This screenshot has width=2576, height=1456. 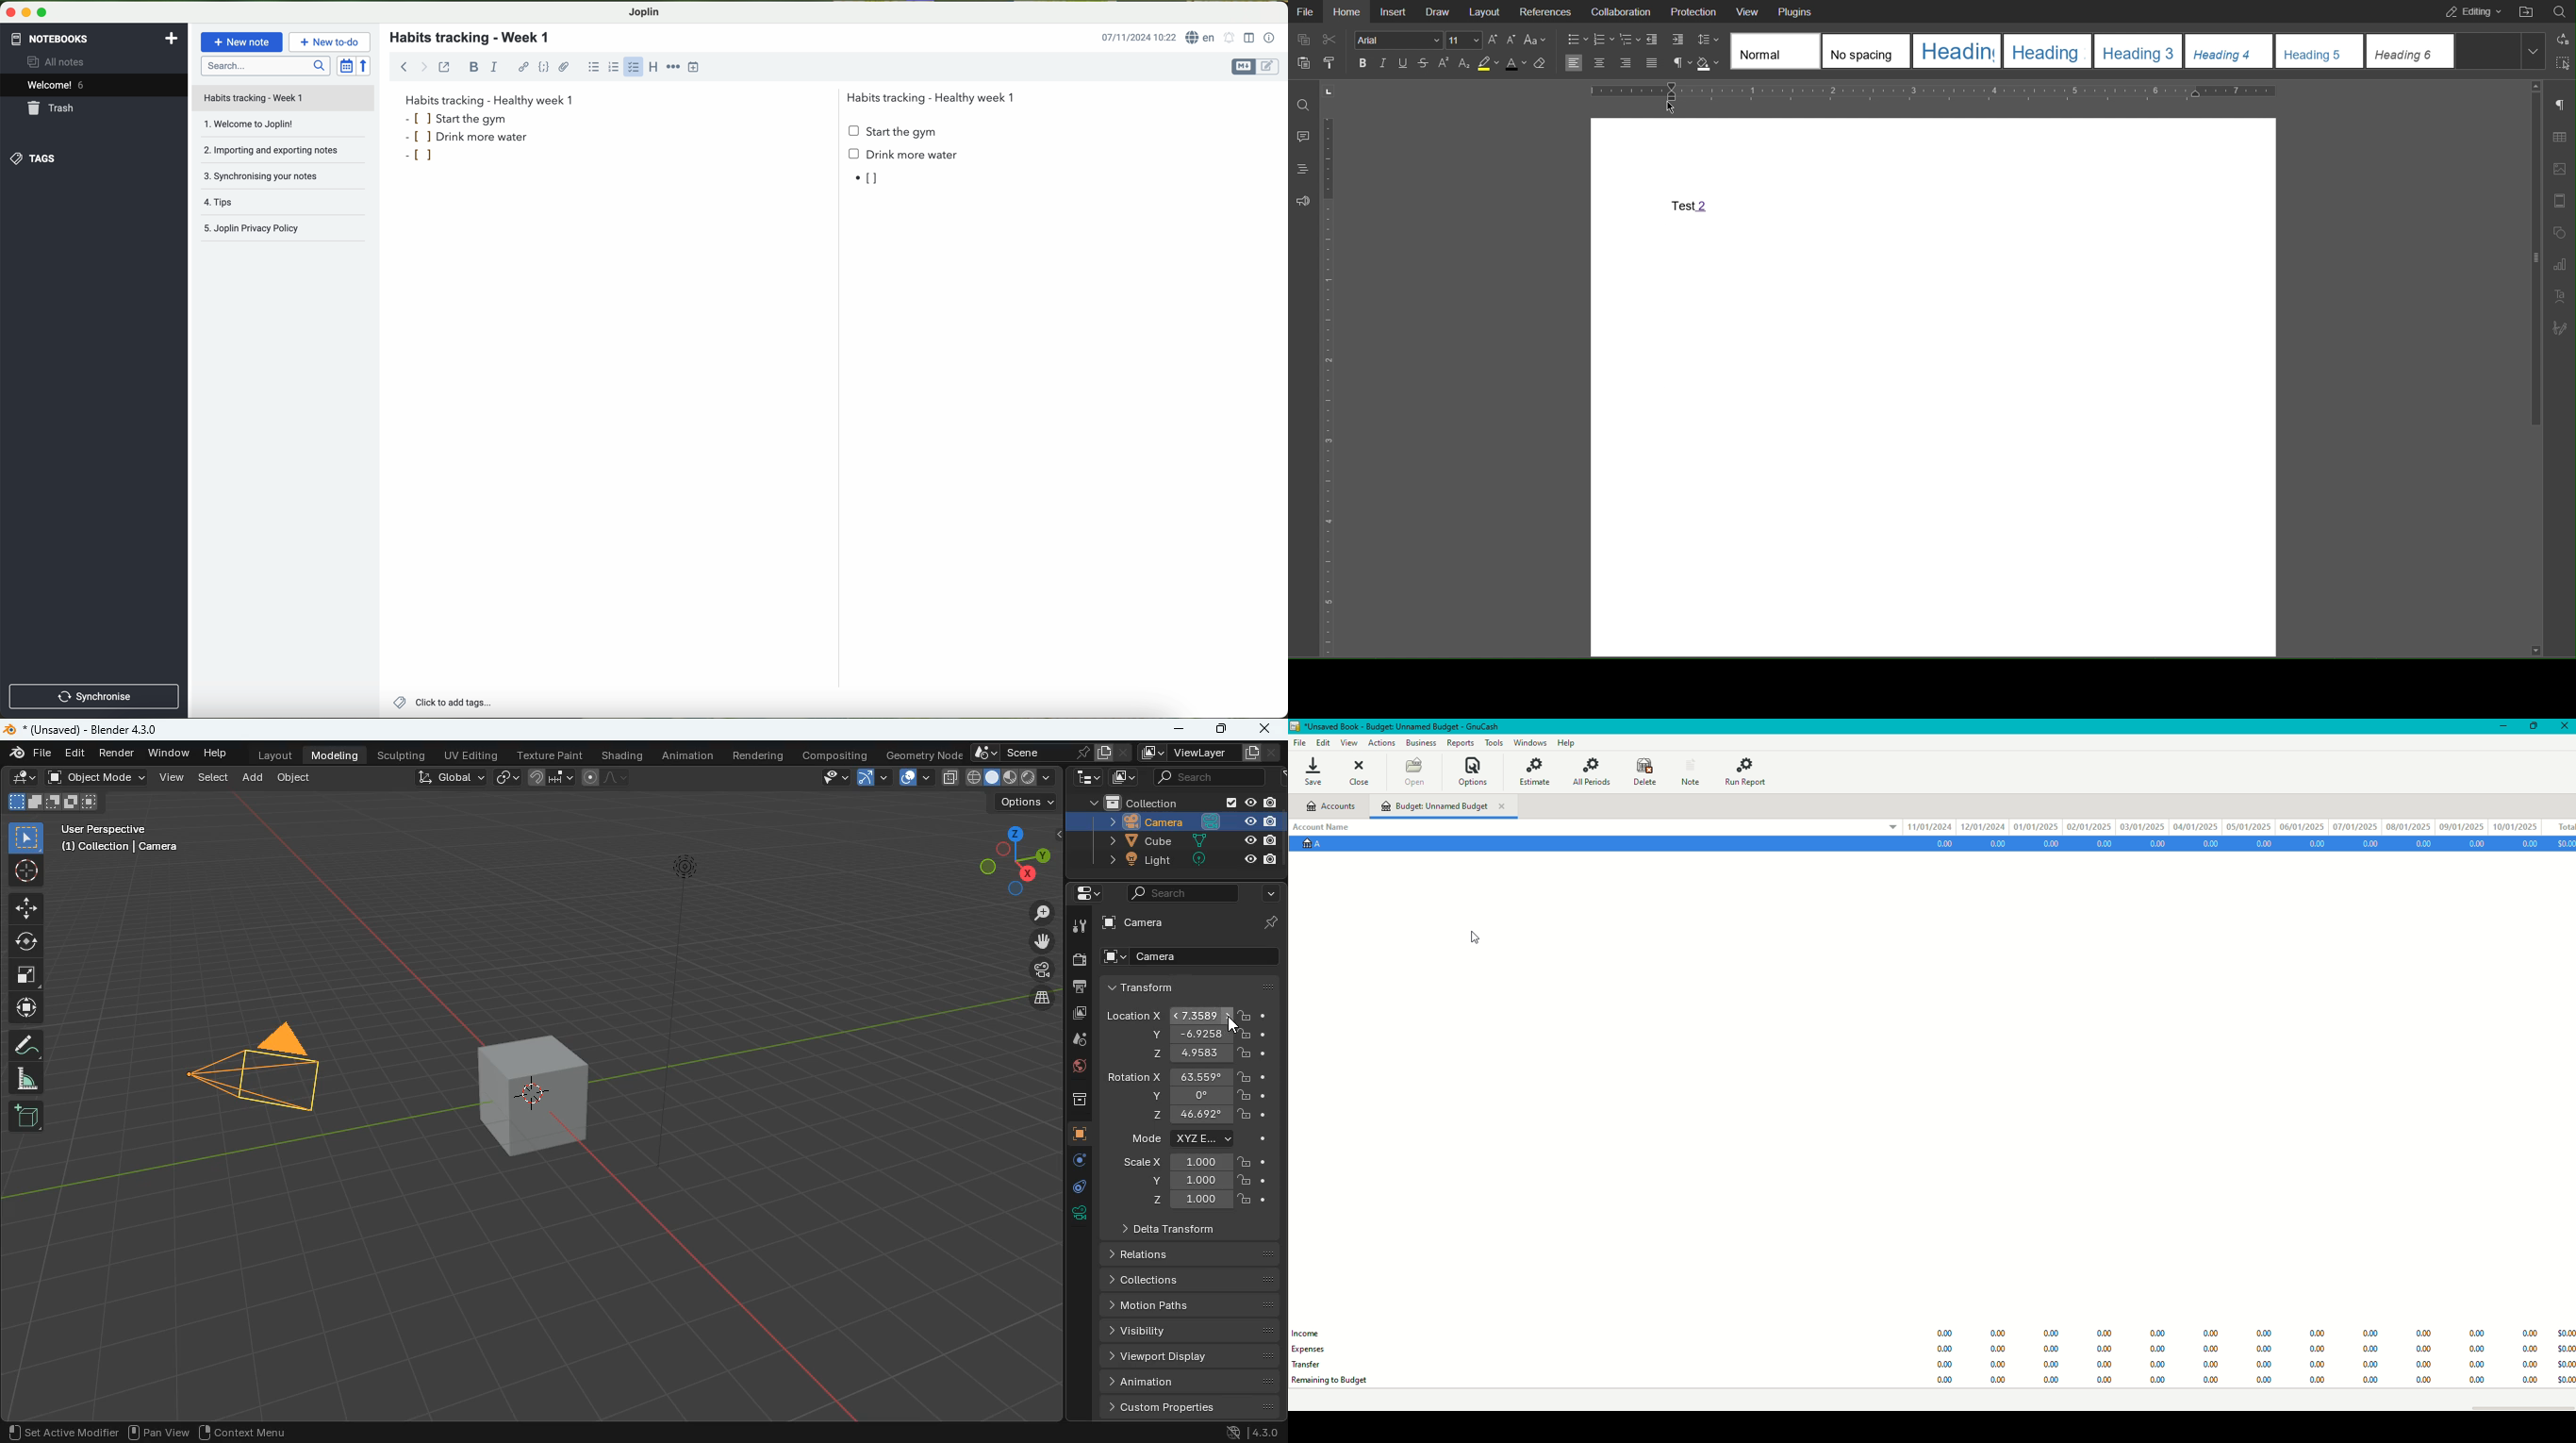 What do you see at coordinates (1082, 893) in the screenshot?
I see `settings` at bounding box center [1082, 893].